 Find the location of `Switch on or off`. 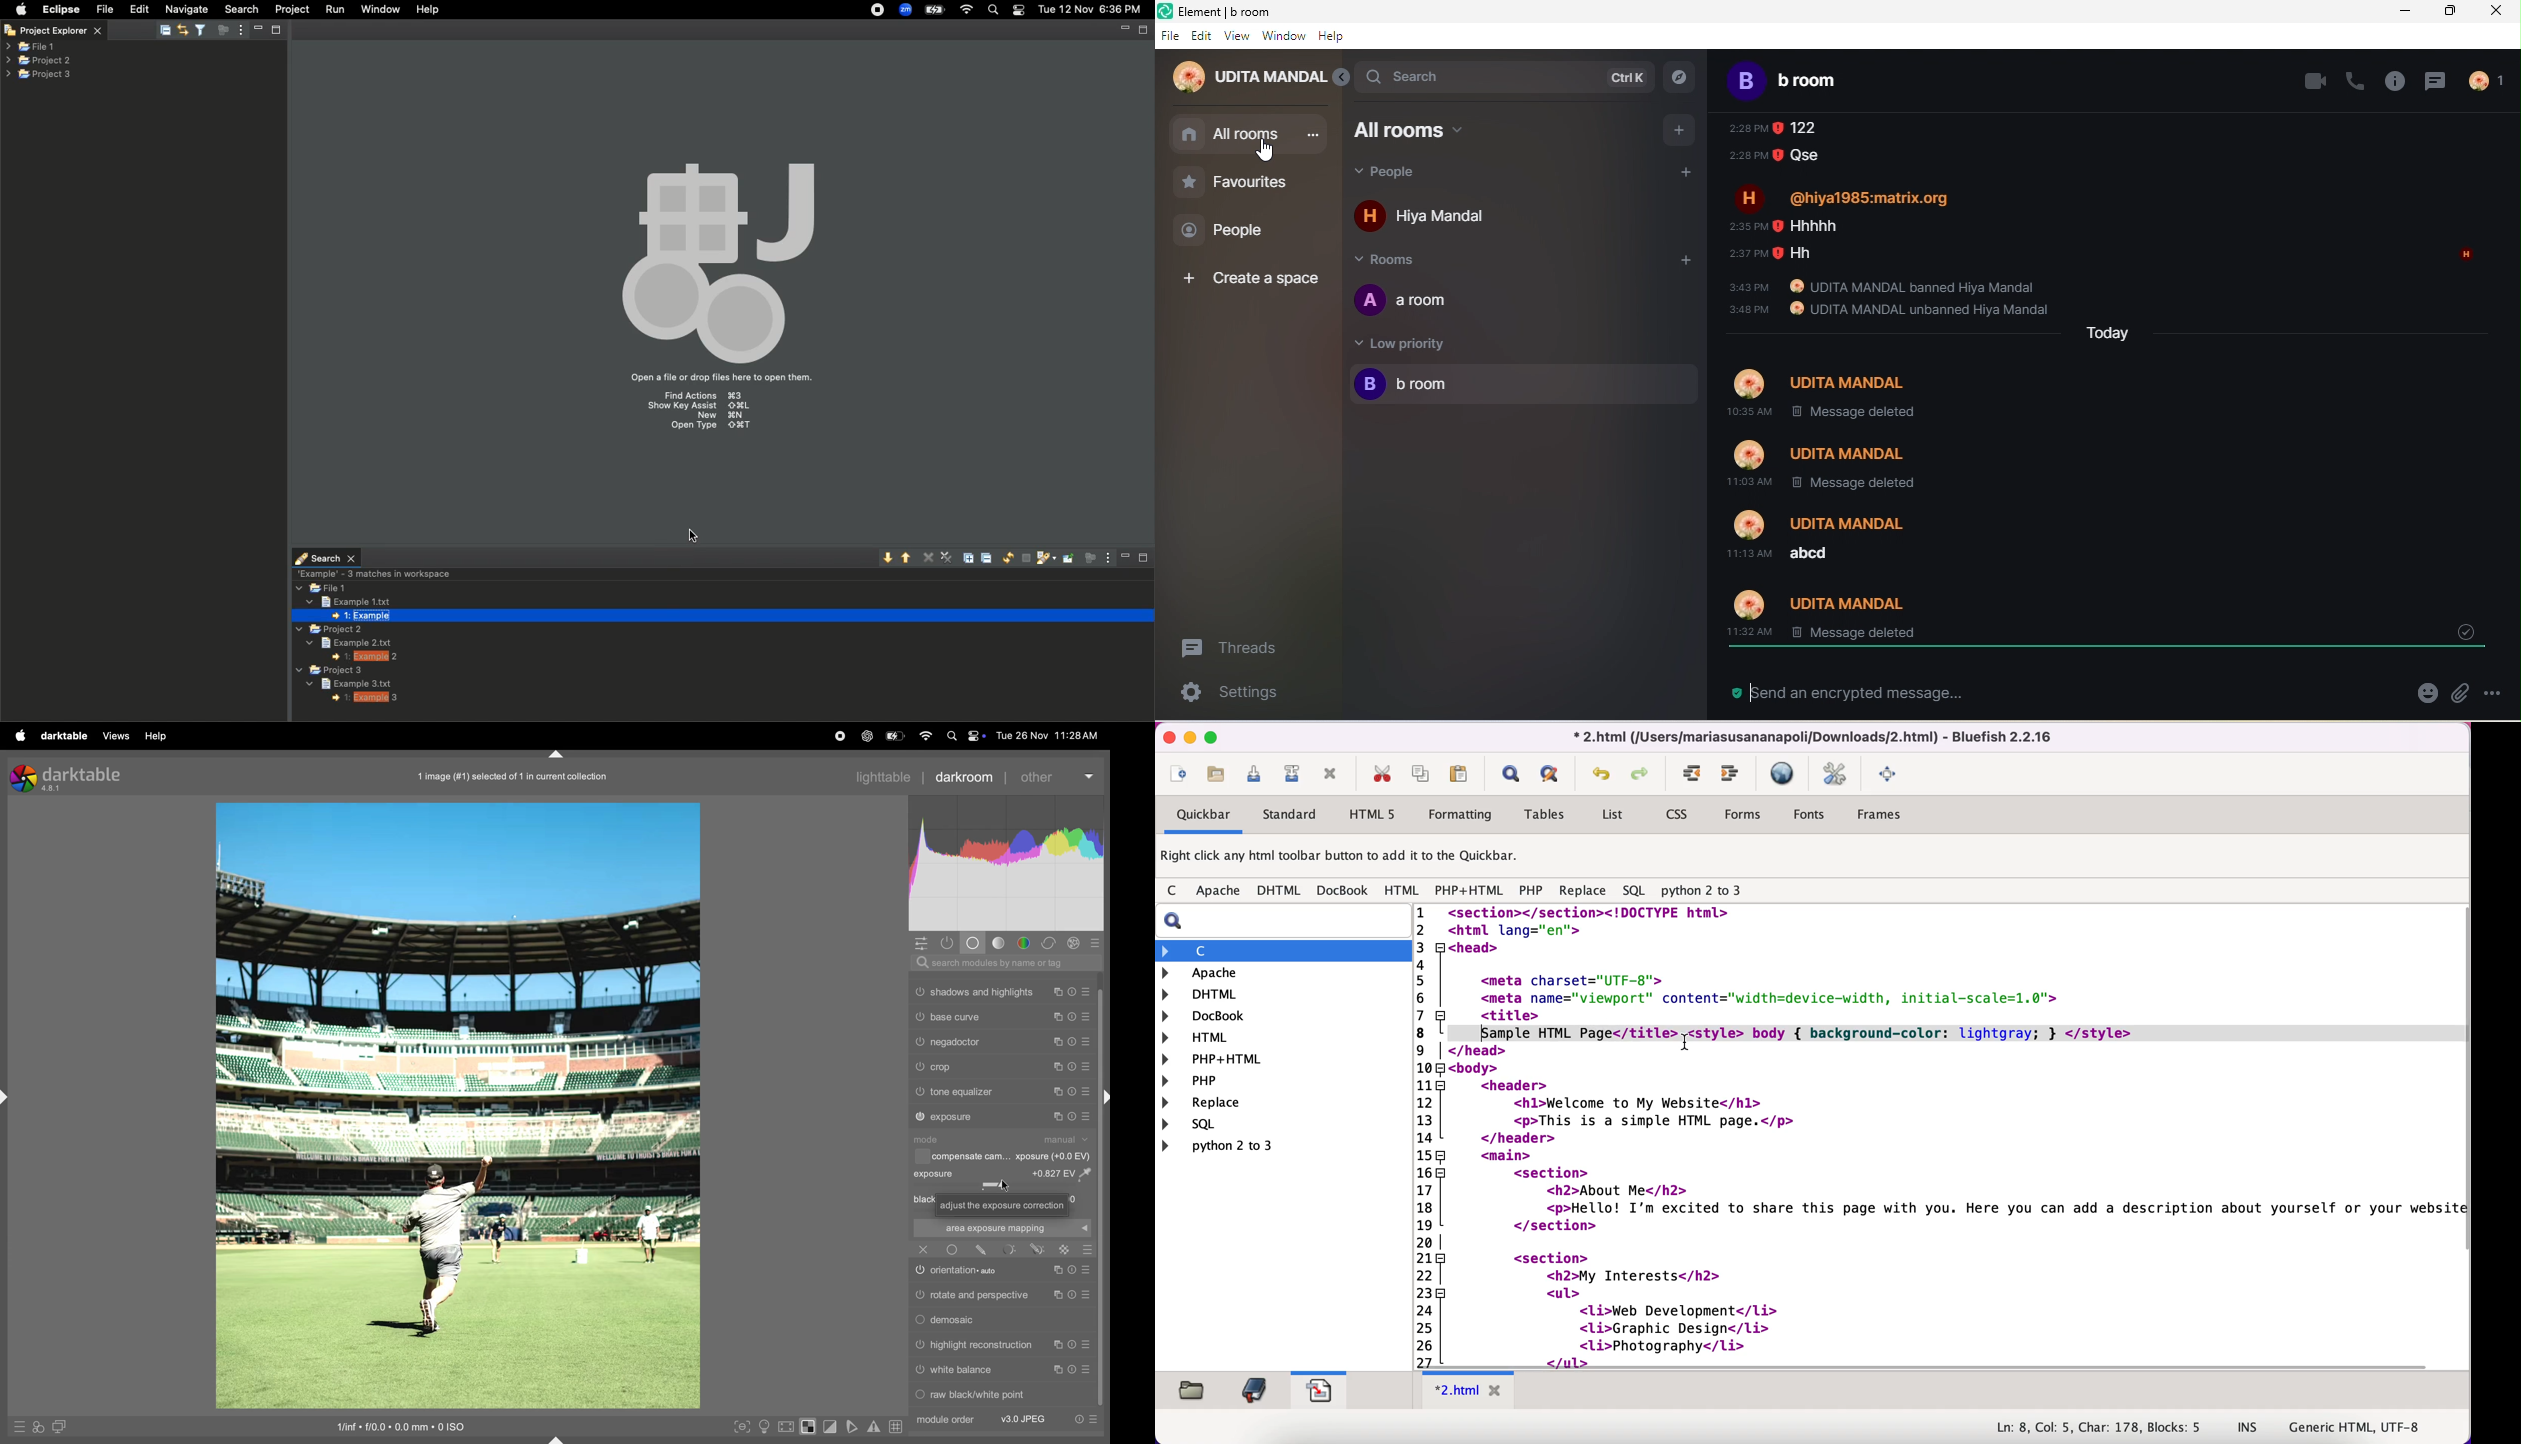

Switch on or off is located at coordinates (919, 1321).